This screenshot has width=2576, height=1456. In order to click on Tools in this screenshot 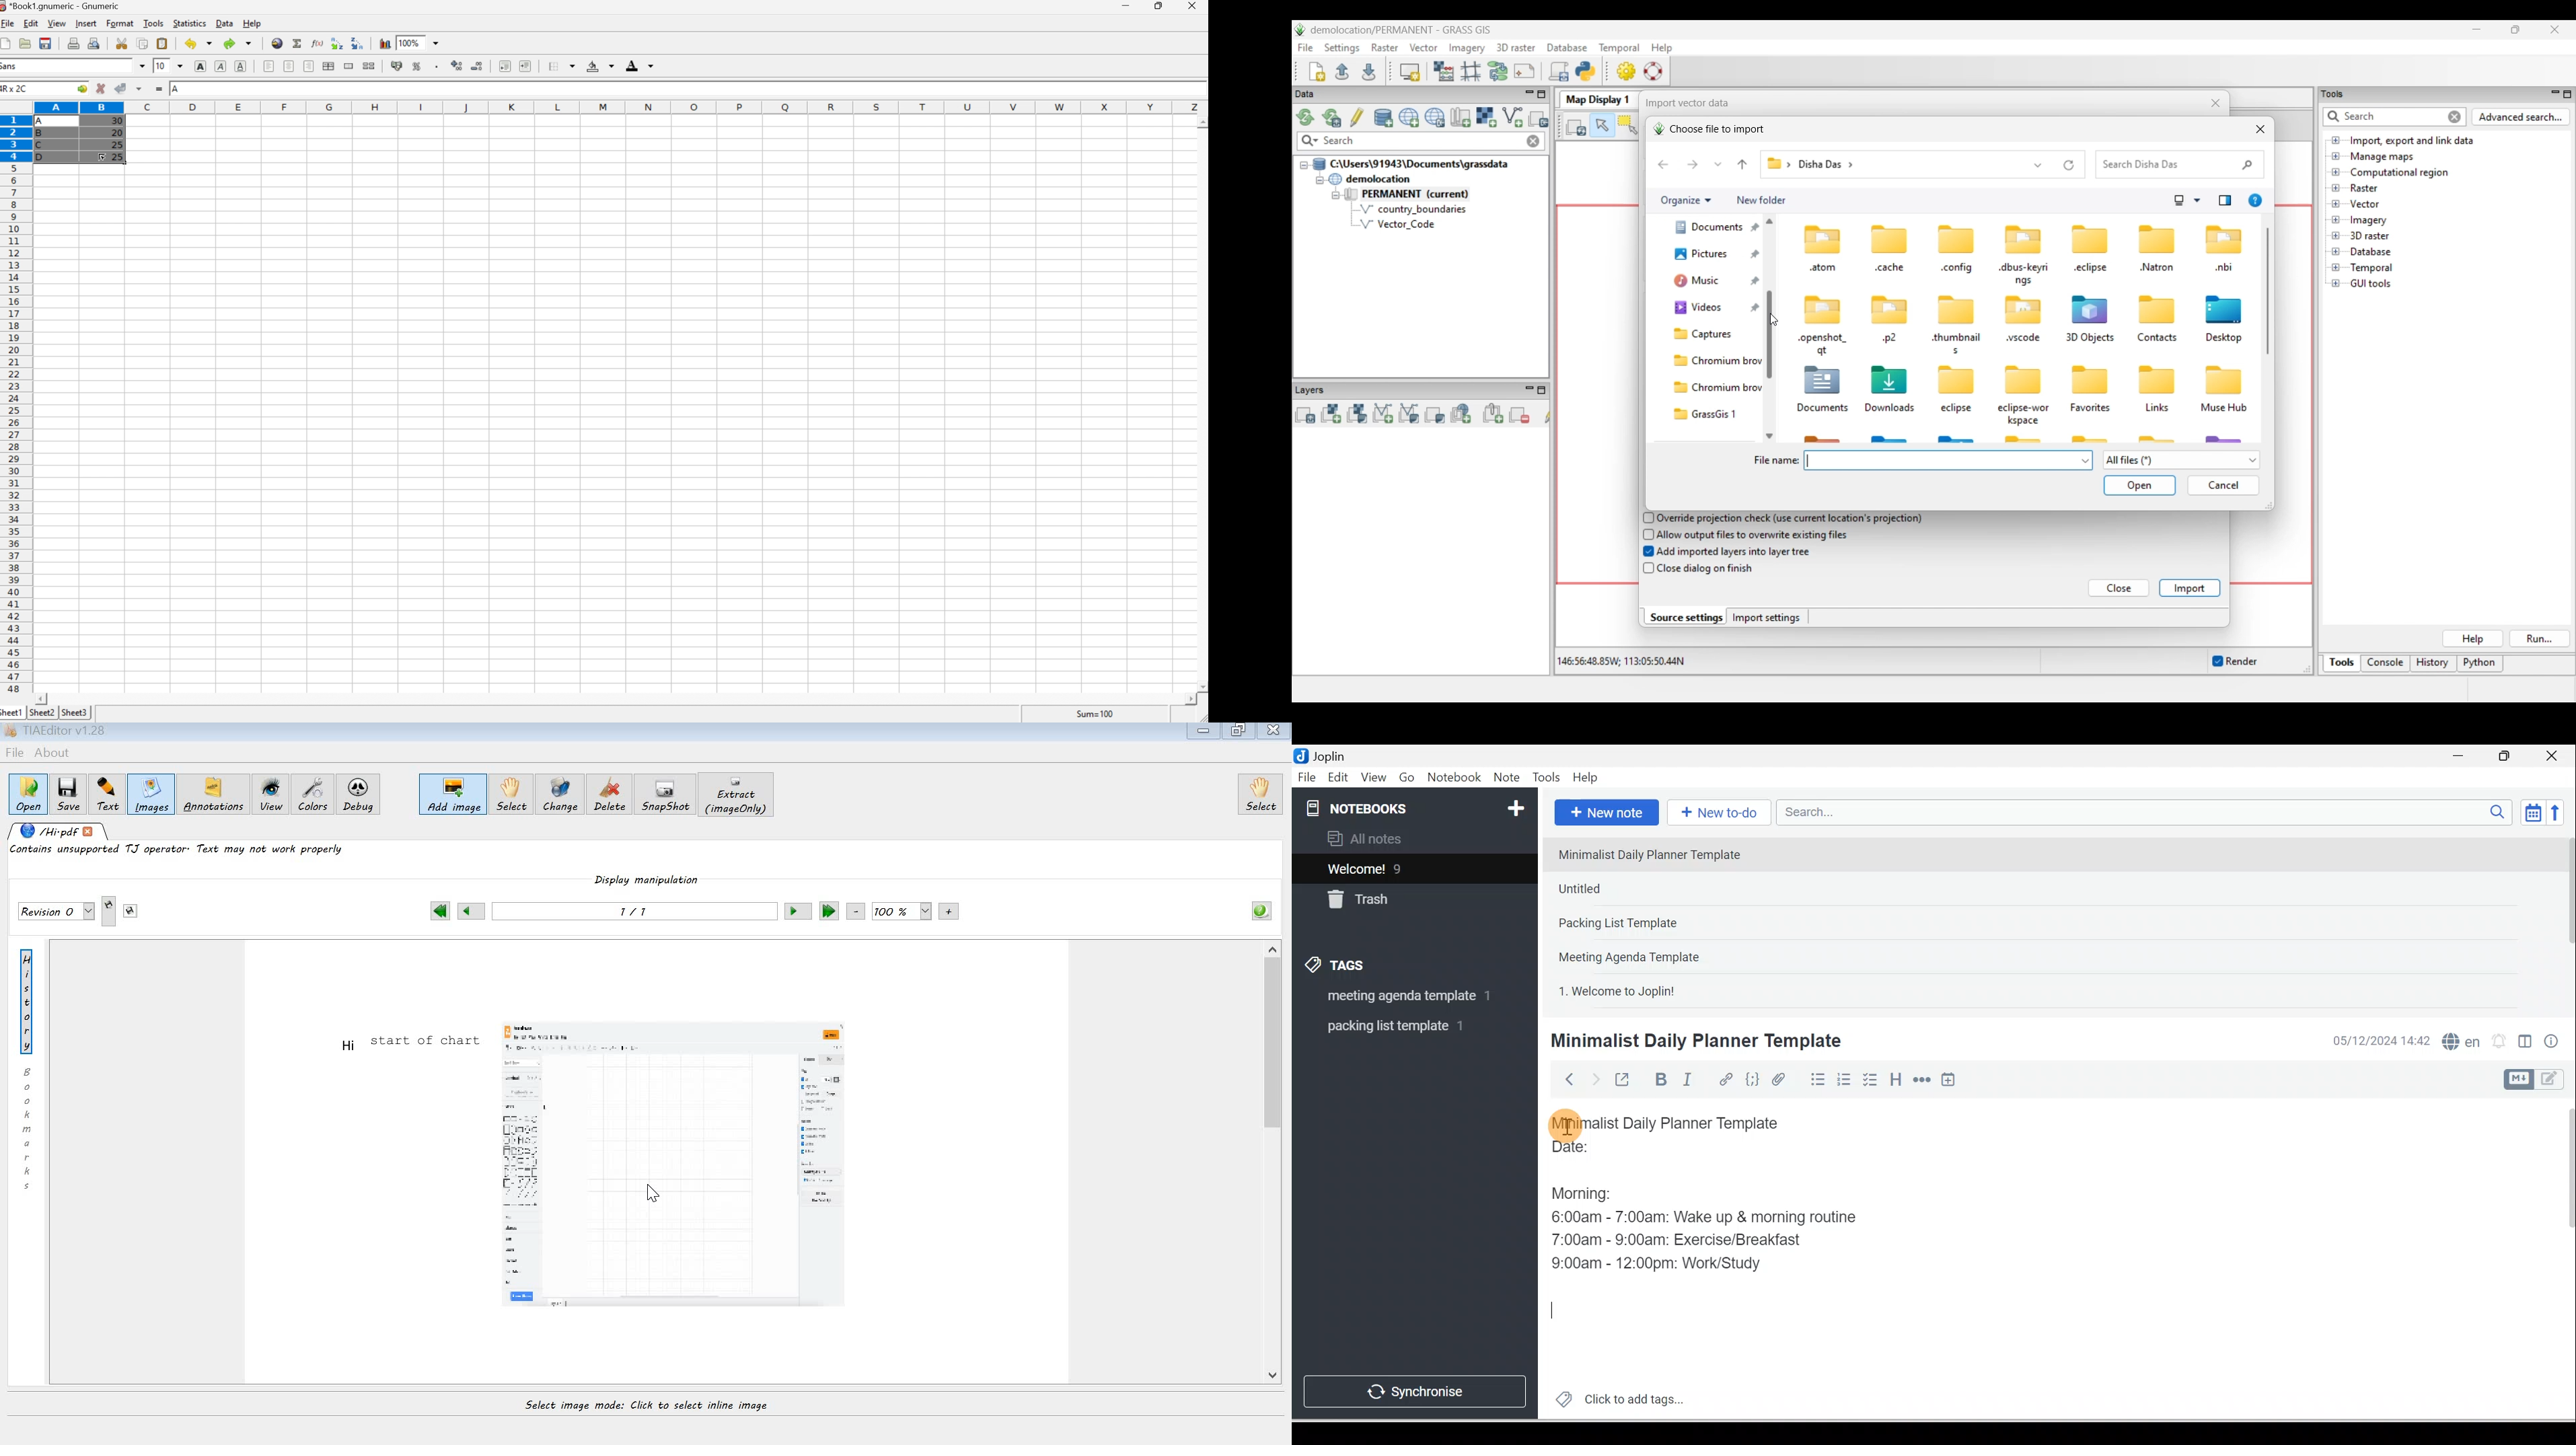, I will do `click(1546, 777)`.